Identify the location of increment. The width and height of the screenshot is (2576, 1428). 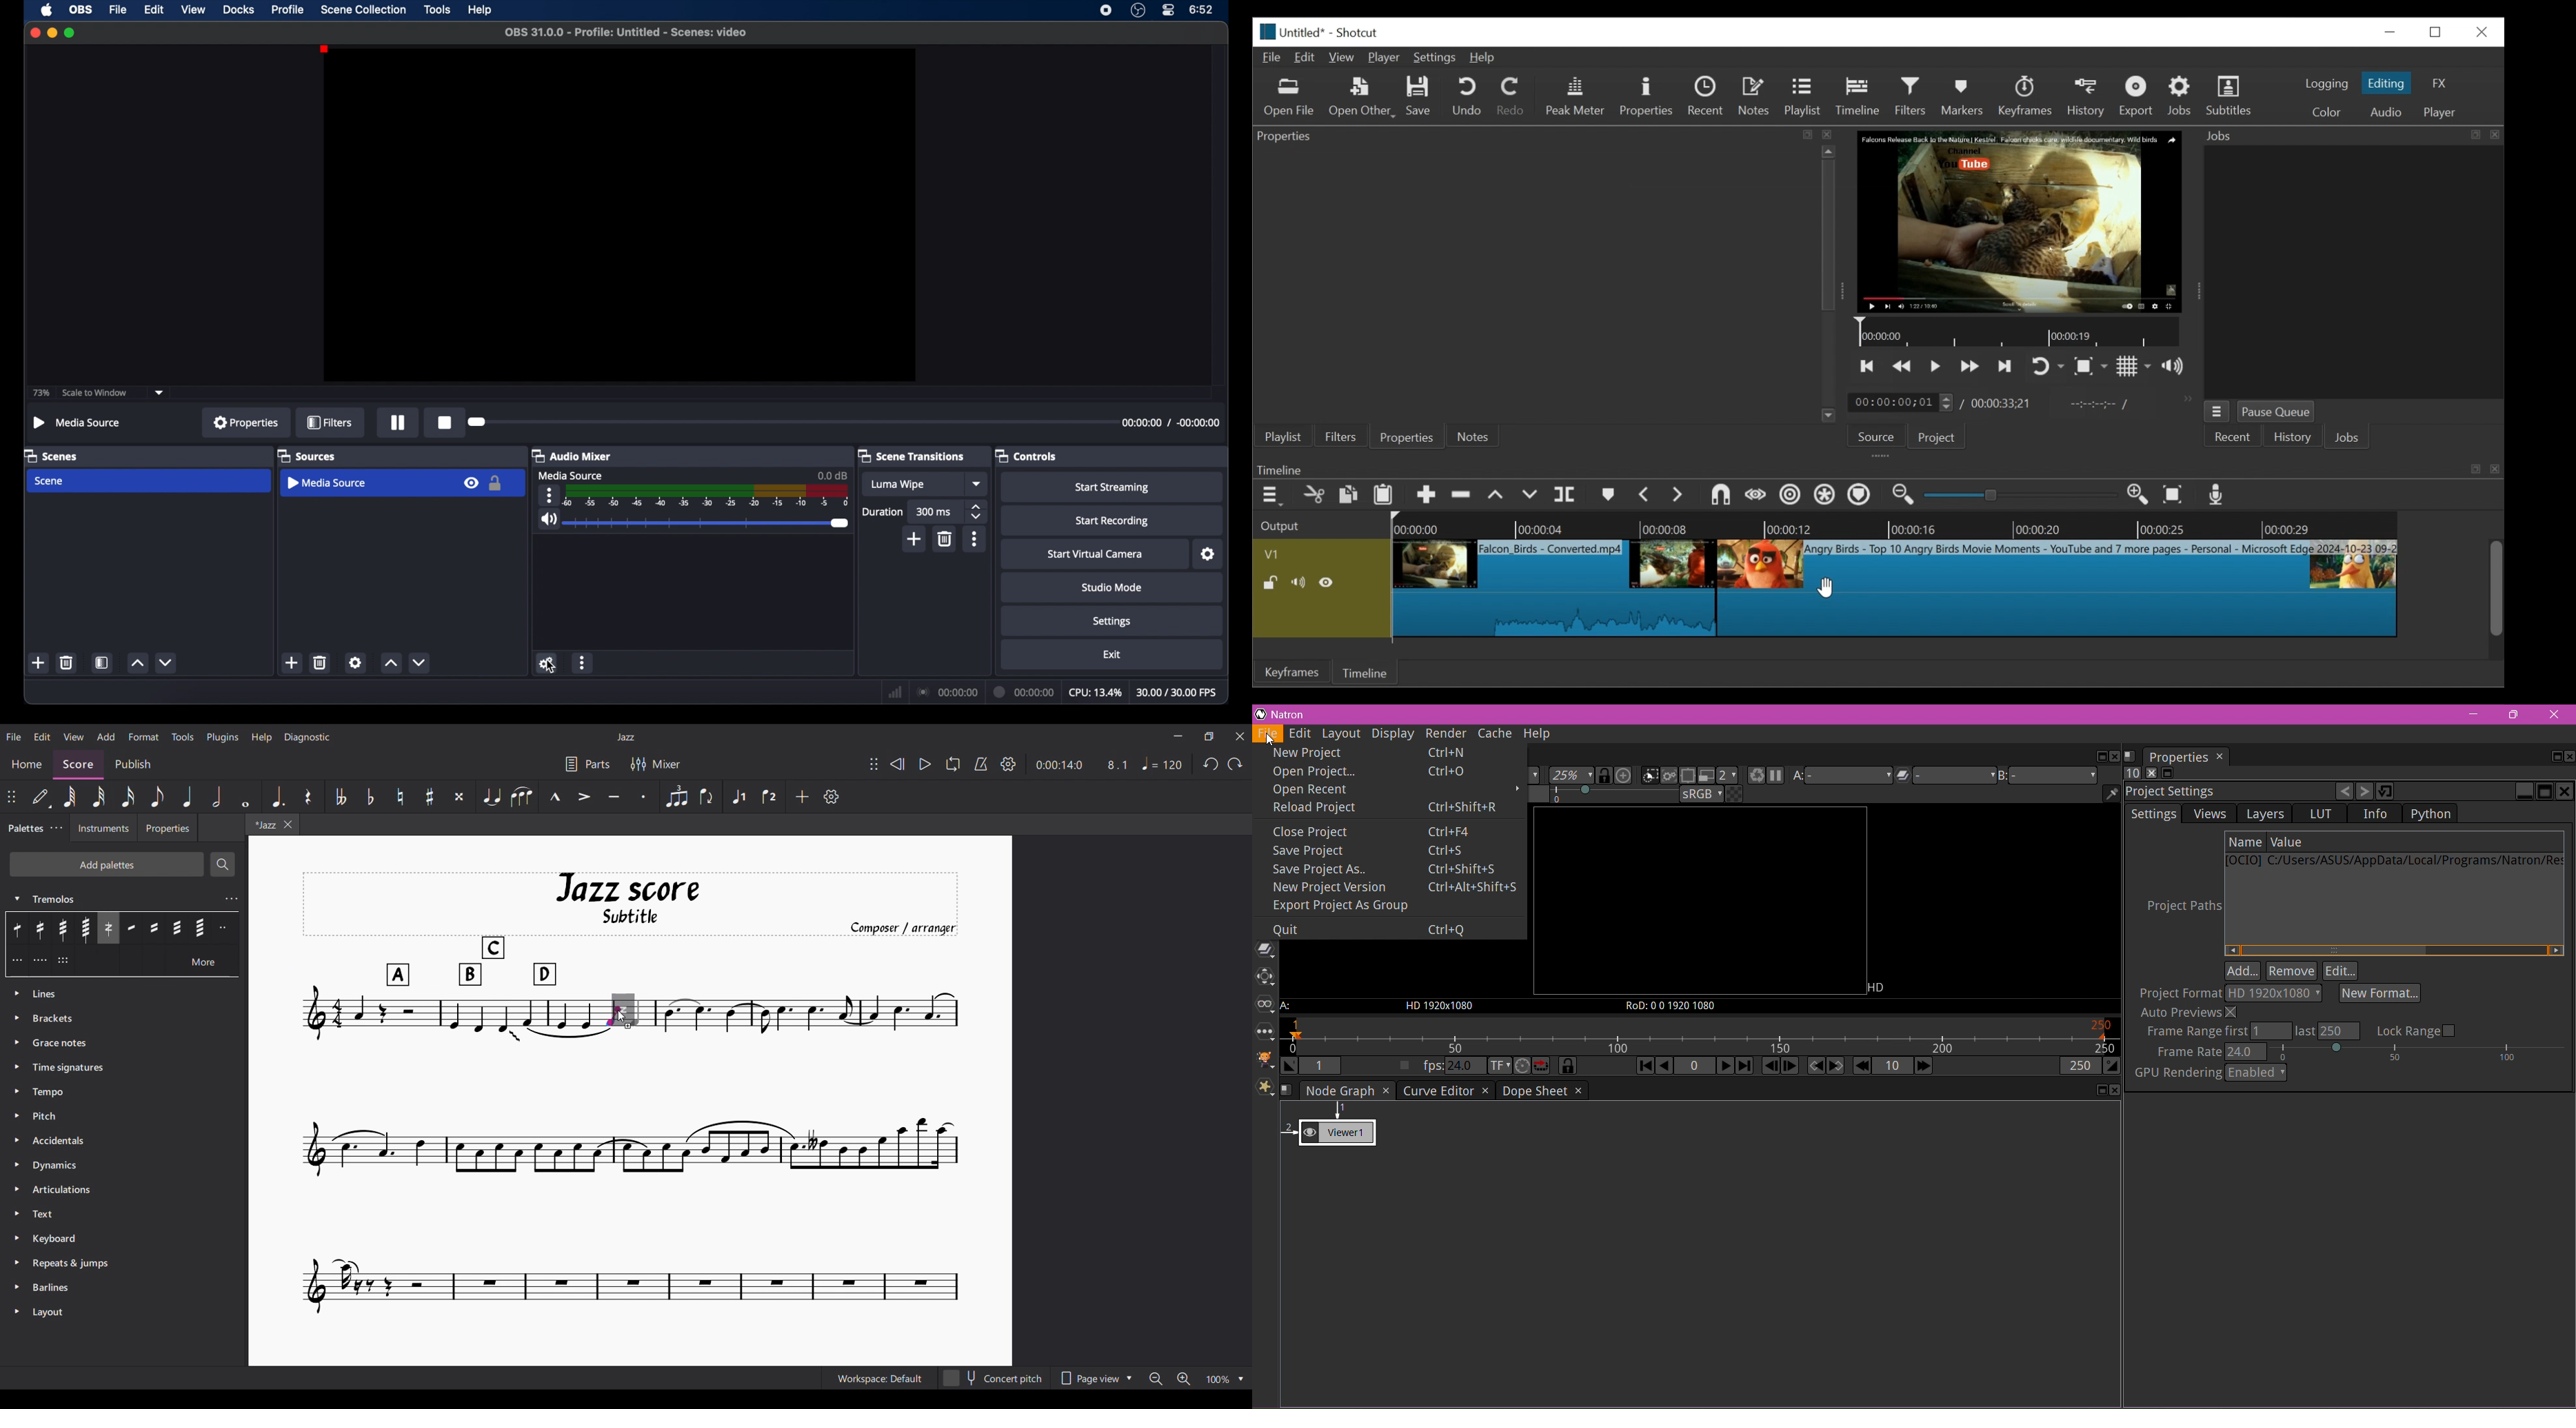
(136, 662).